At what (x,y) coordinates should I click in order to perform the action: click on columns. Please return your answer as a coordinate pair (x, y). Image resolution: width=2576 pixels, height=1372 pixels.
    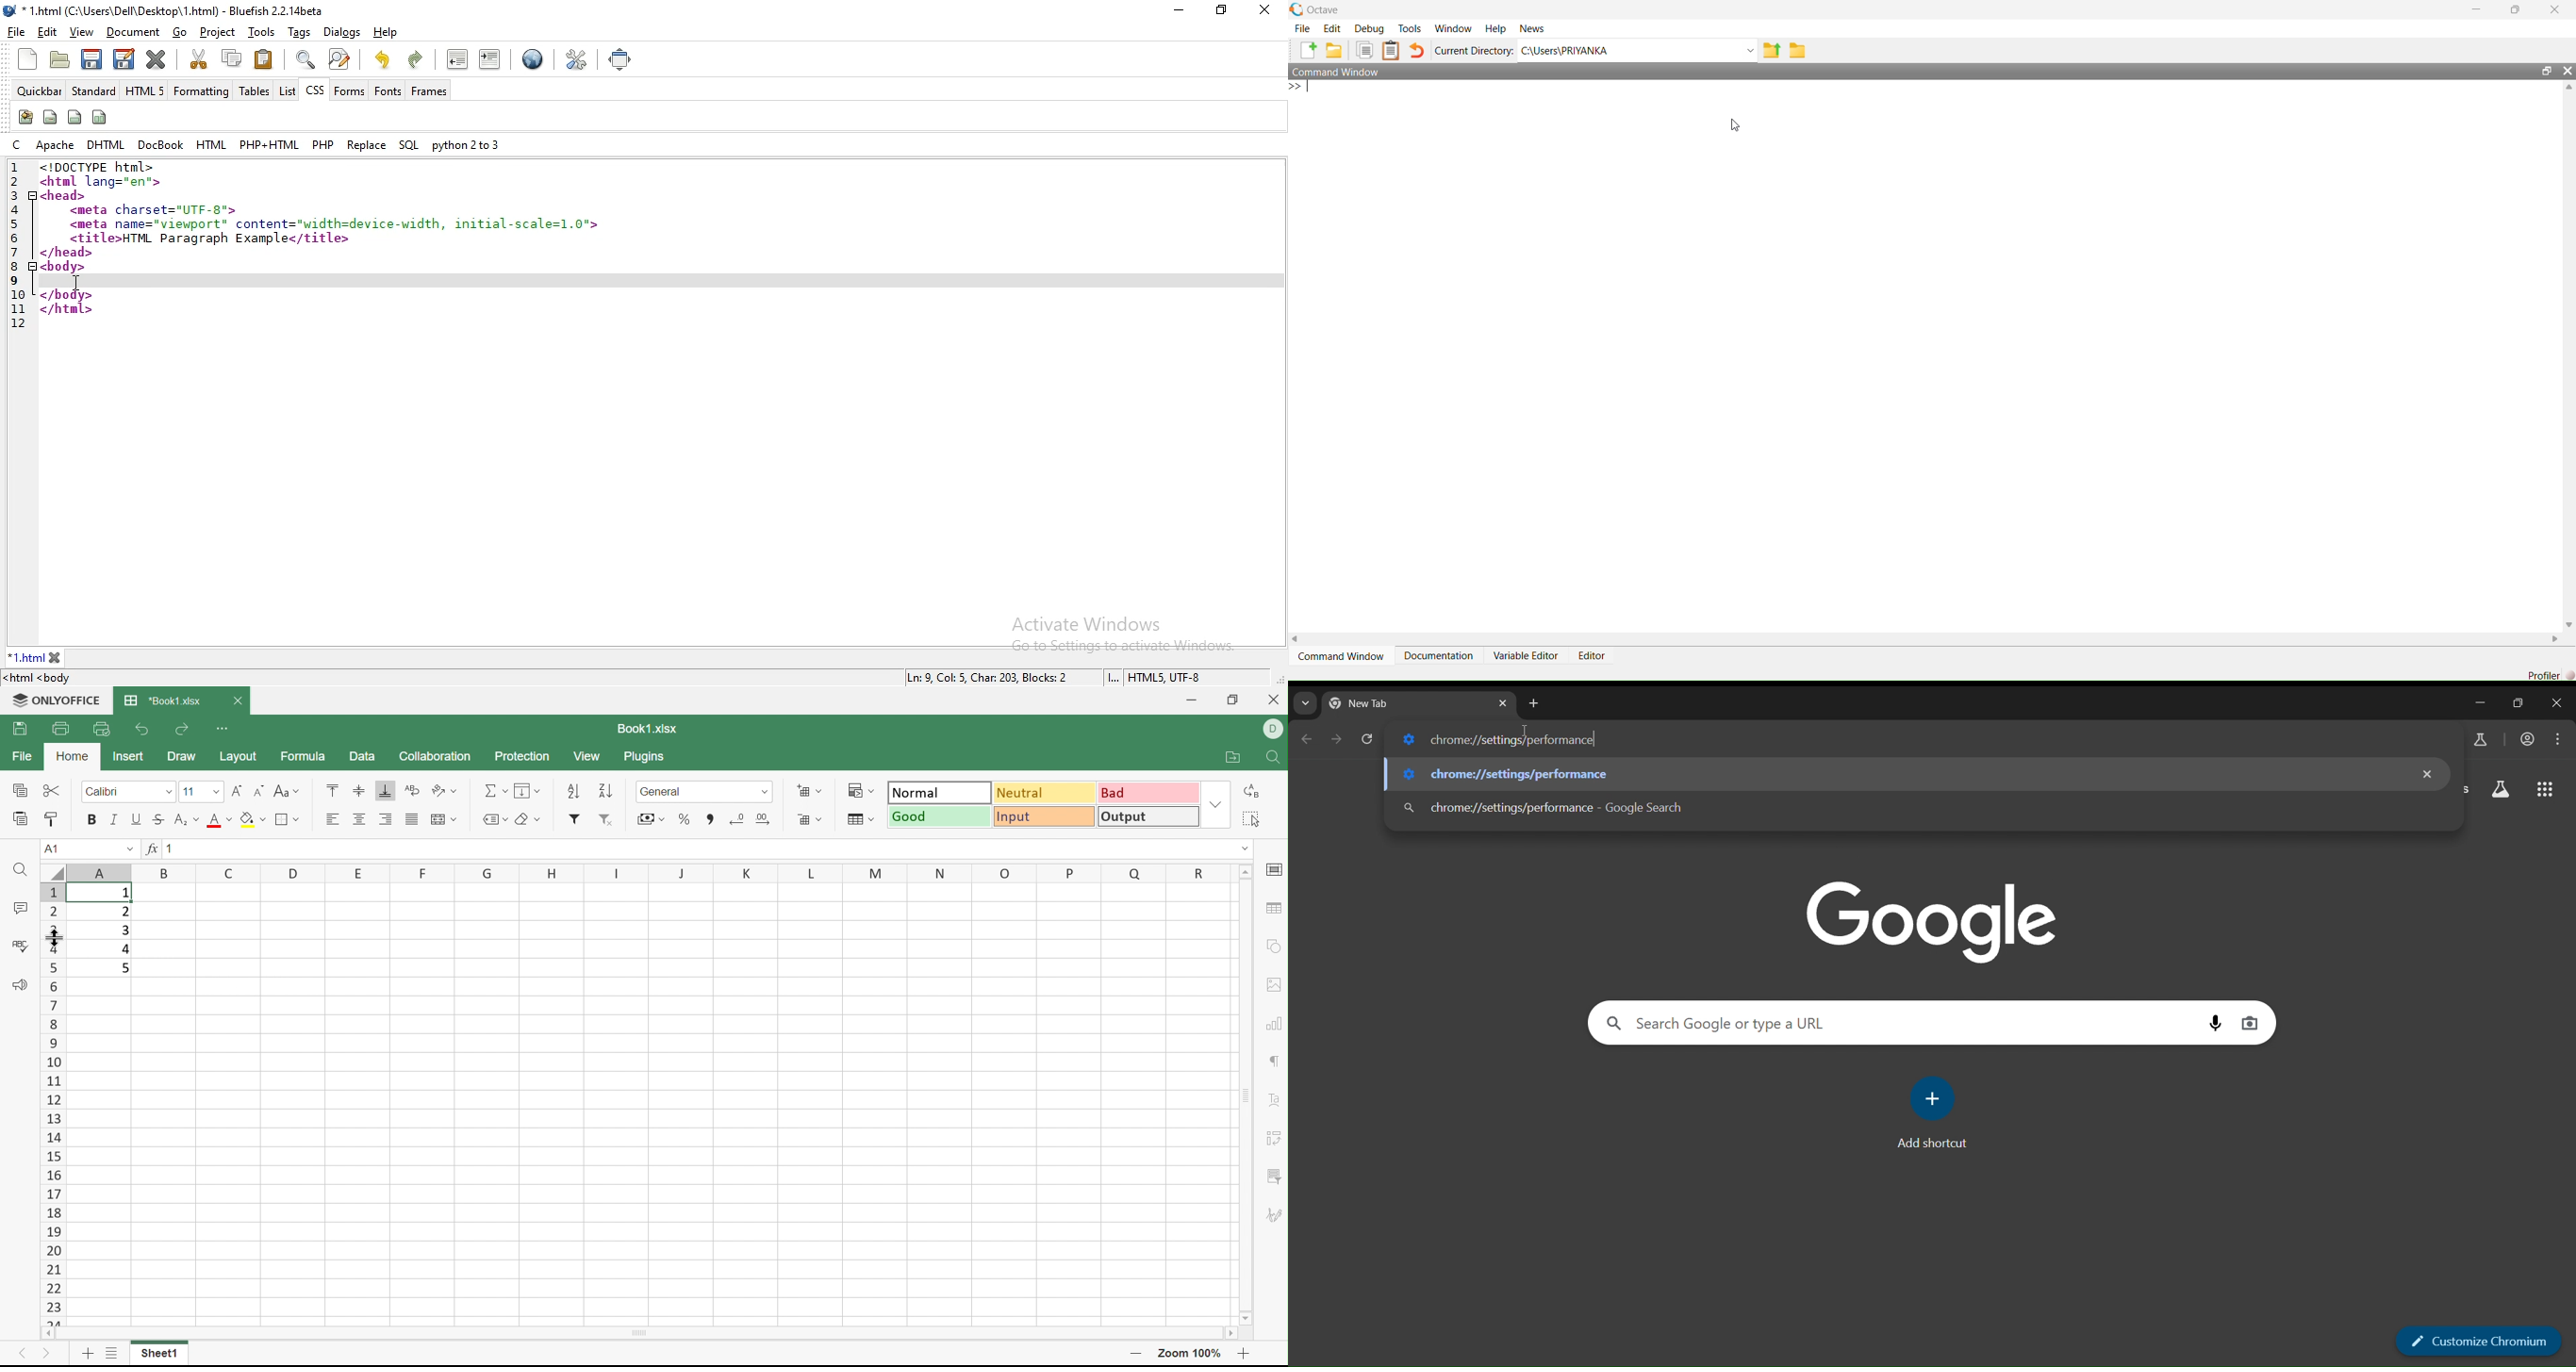
    Looking at the image, I should click on (101, 116).